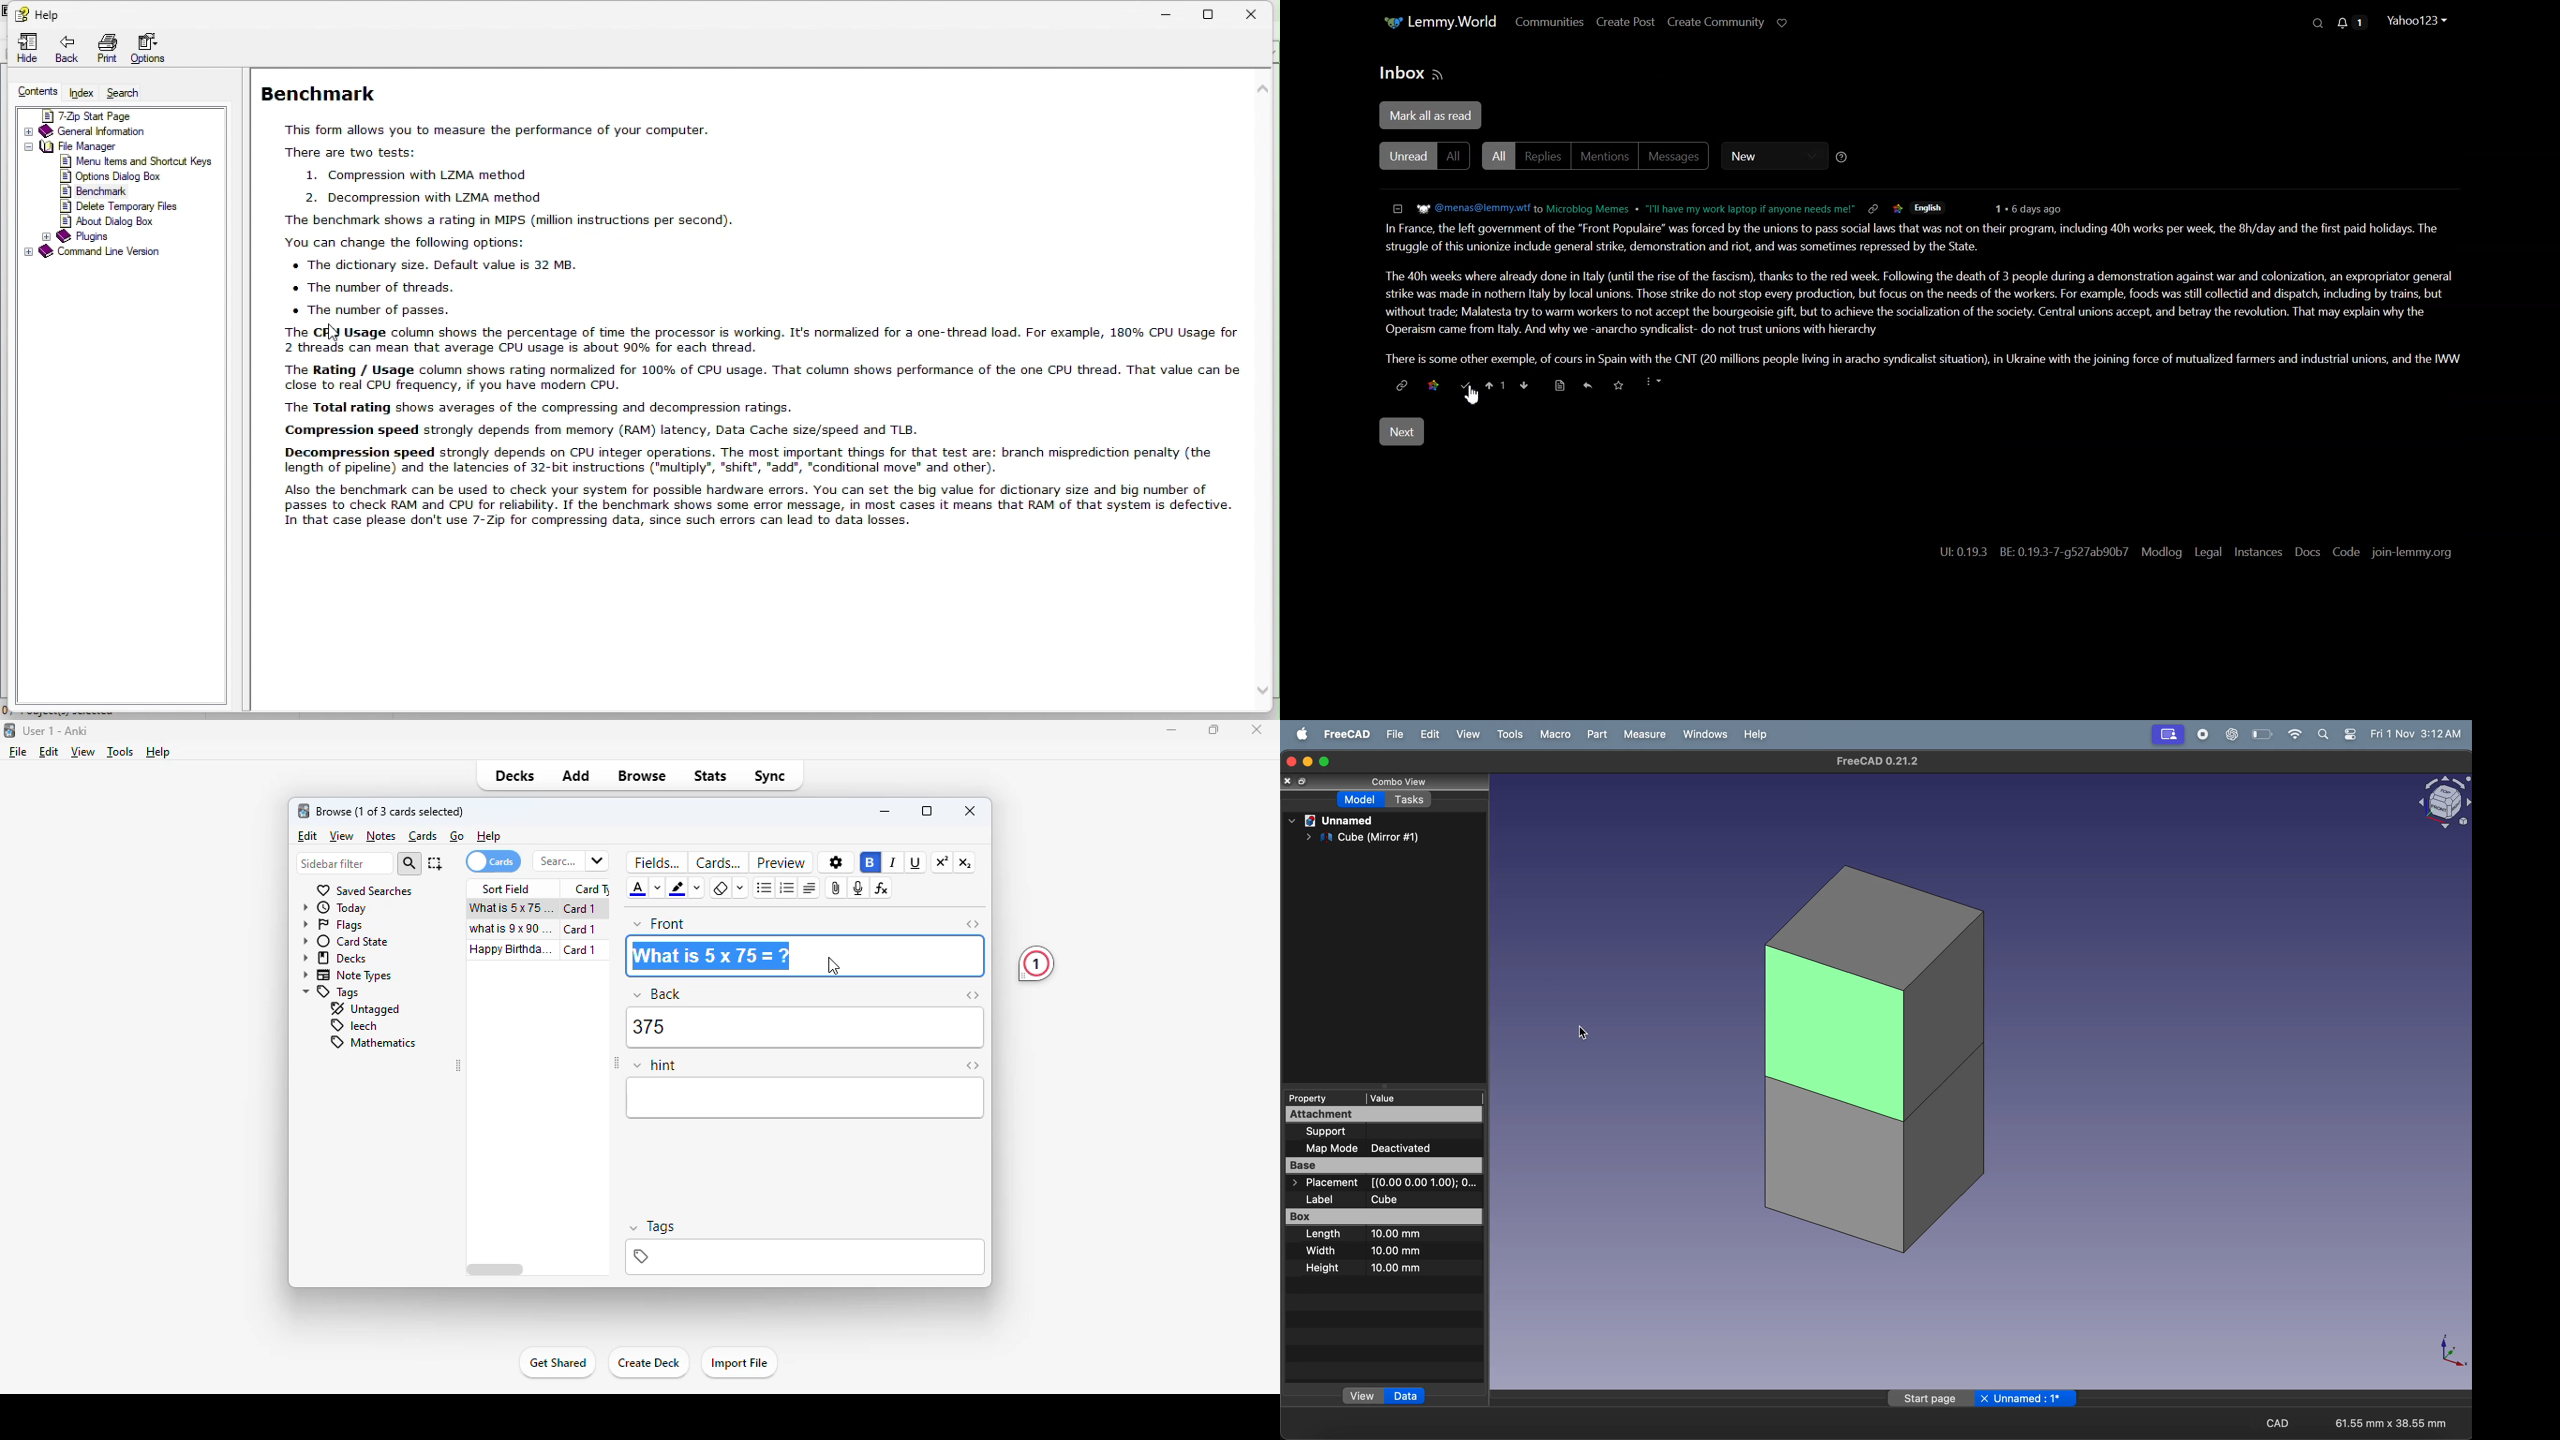 Image resolution: width=2576 pixels, height=1456 pixels. What do you see at coordinates (1346, 734) in the screenshot?
I see `freecad` at bounding box center [1346, 734].